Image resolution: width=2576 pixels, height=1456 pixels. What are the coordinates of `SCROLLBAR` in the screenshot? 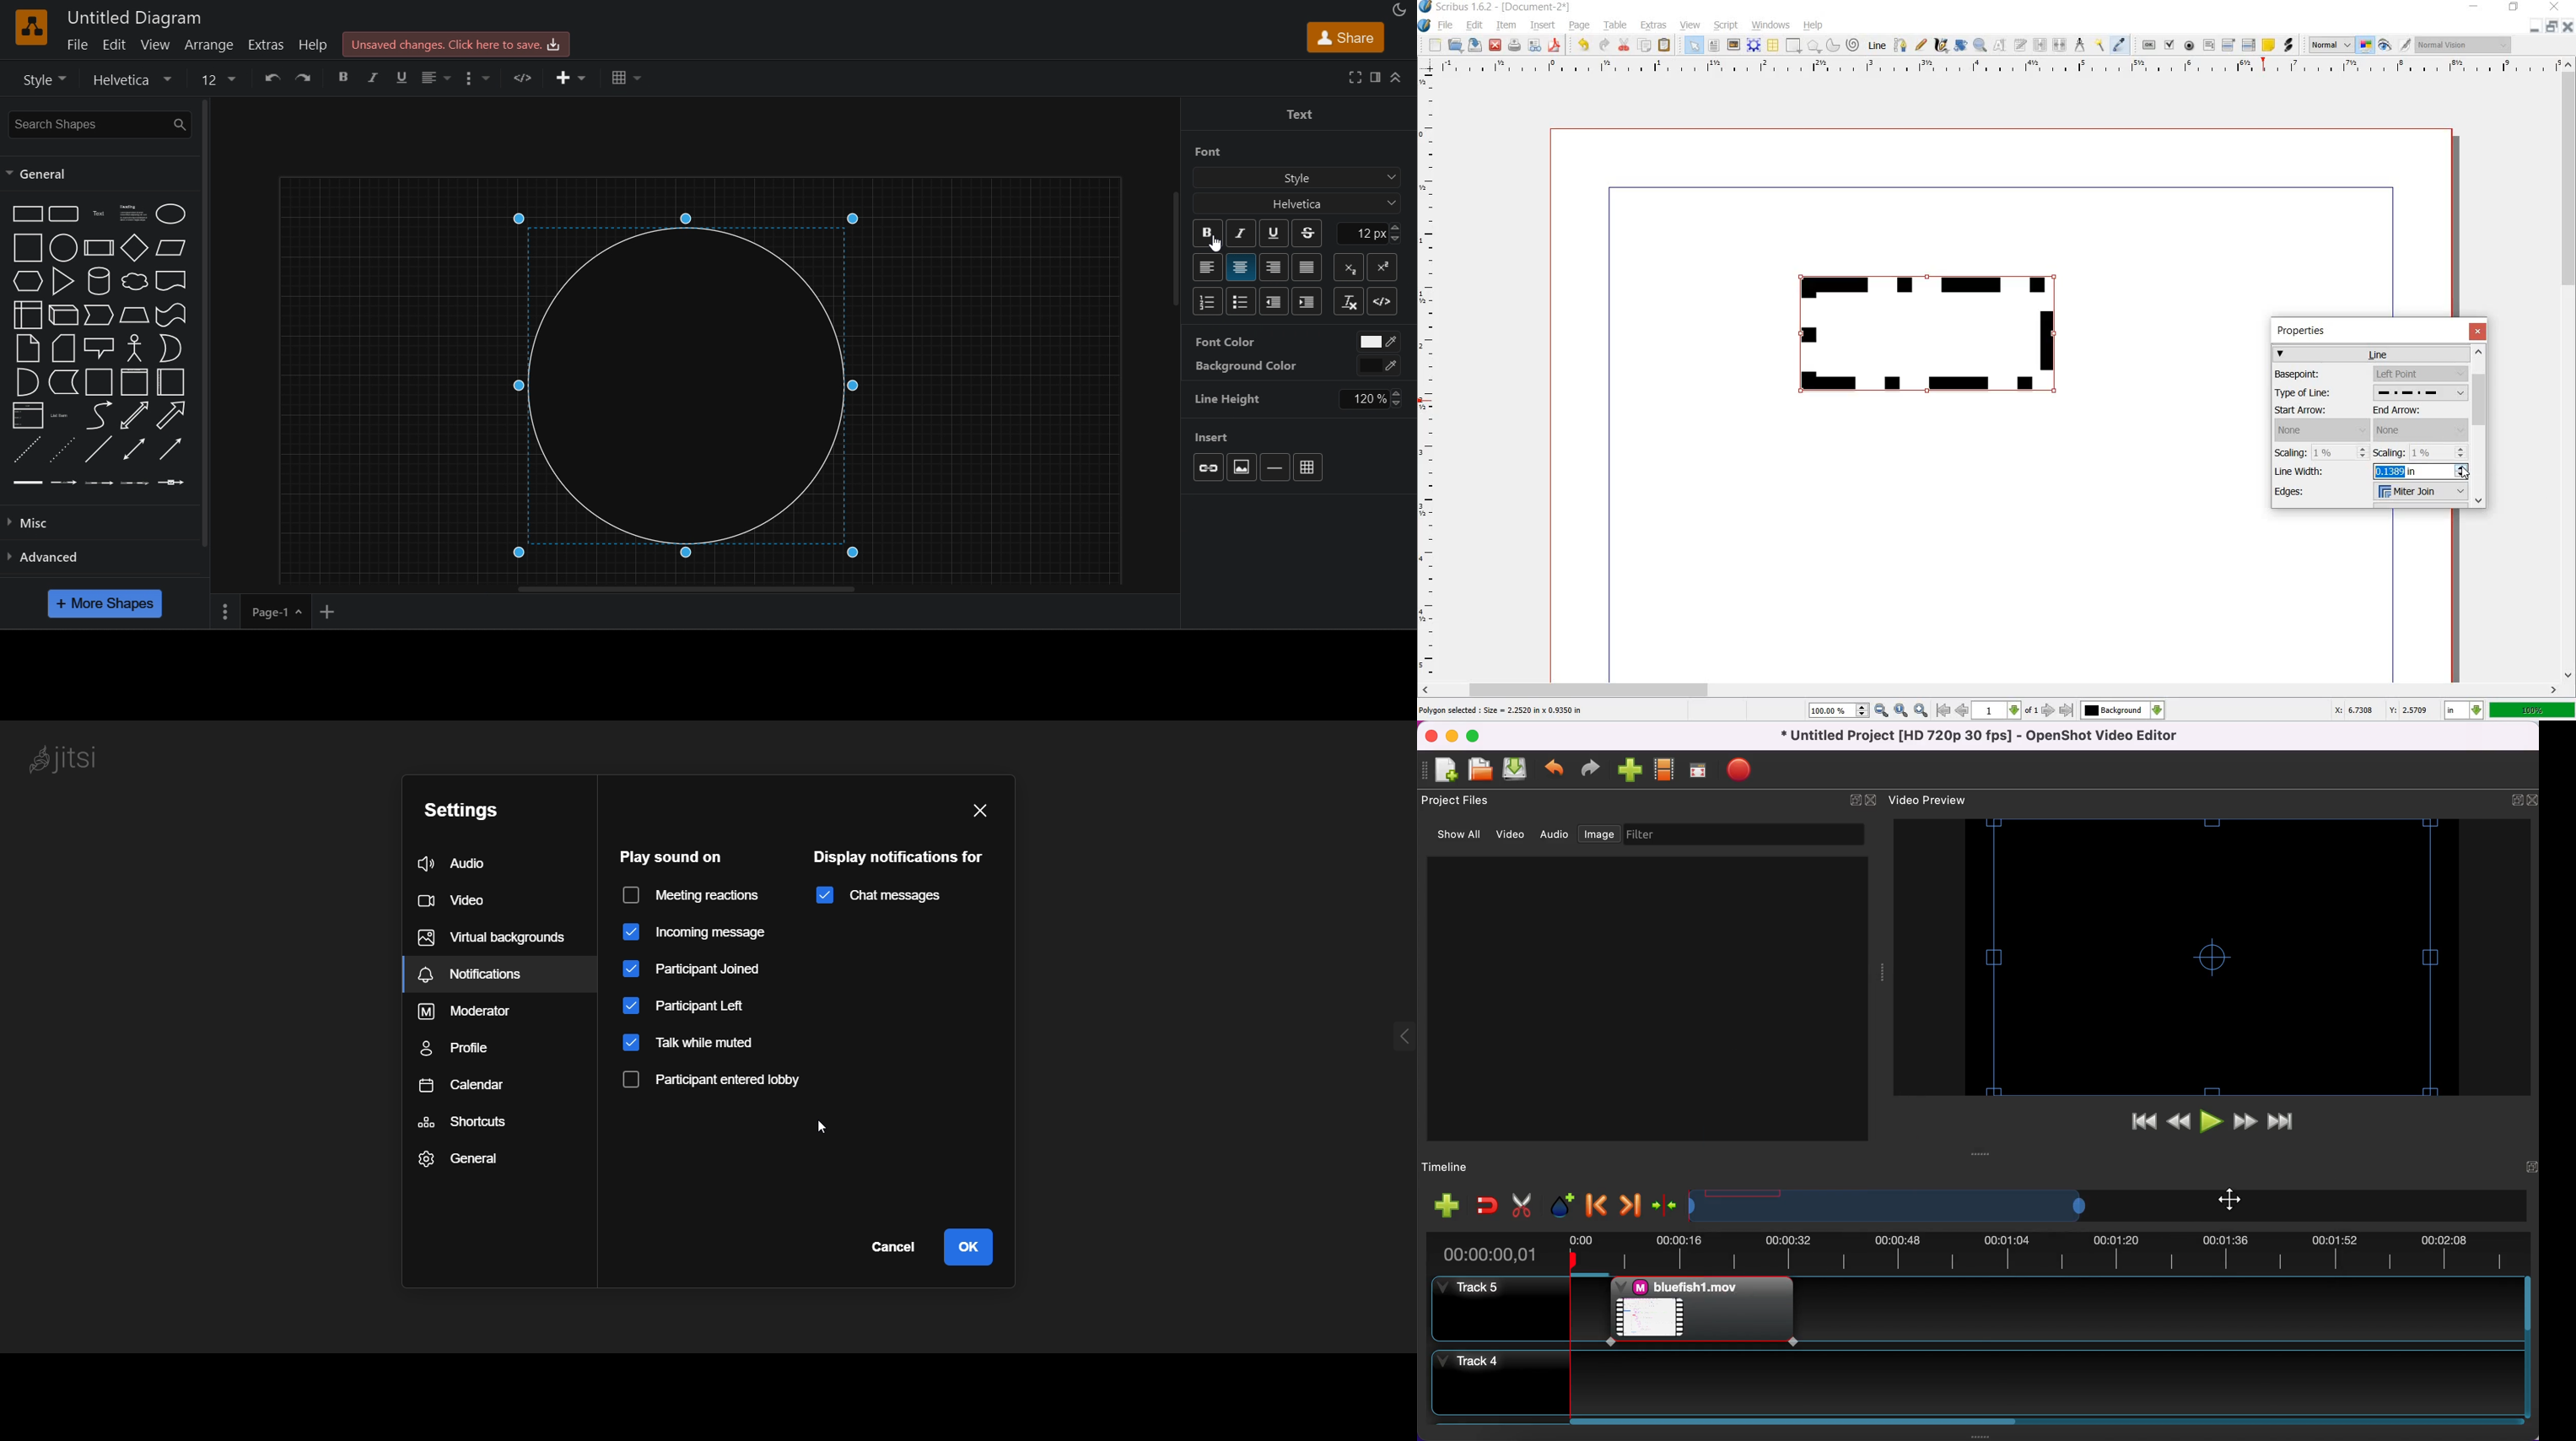 It's located at (2569, 370).